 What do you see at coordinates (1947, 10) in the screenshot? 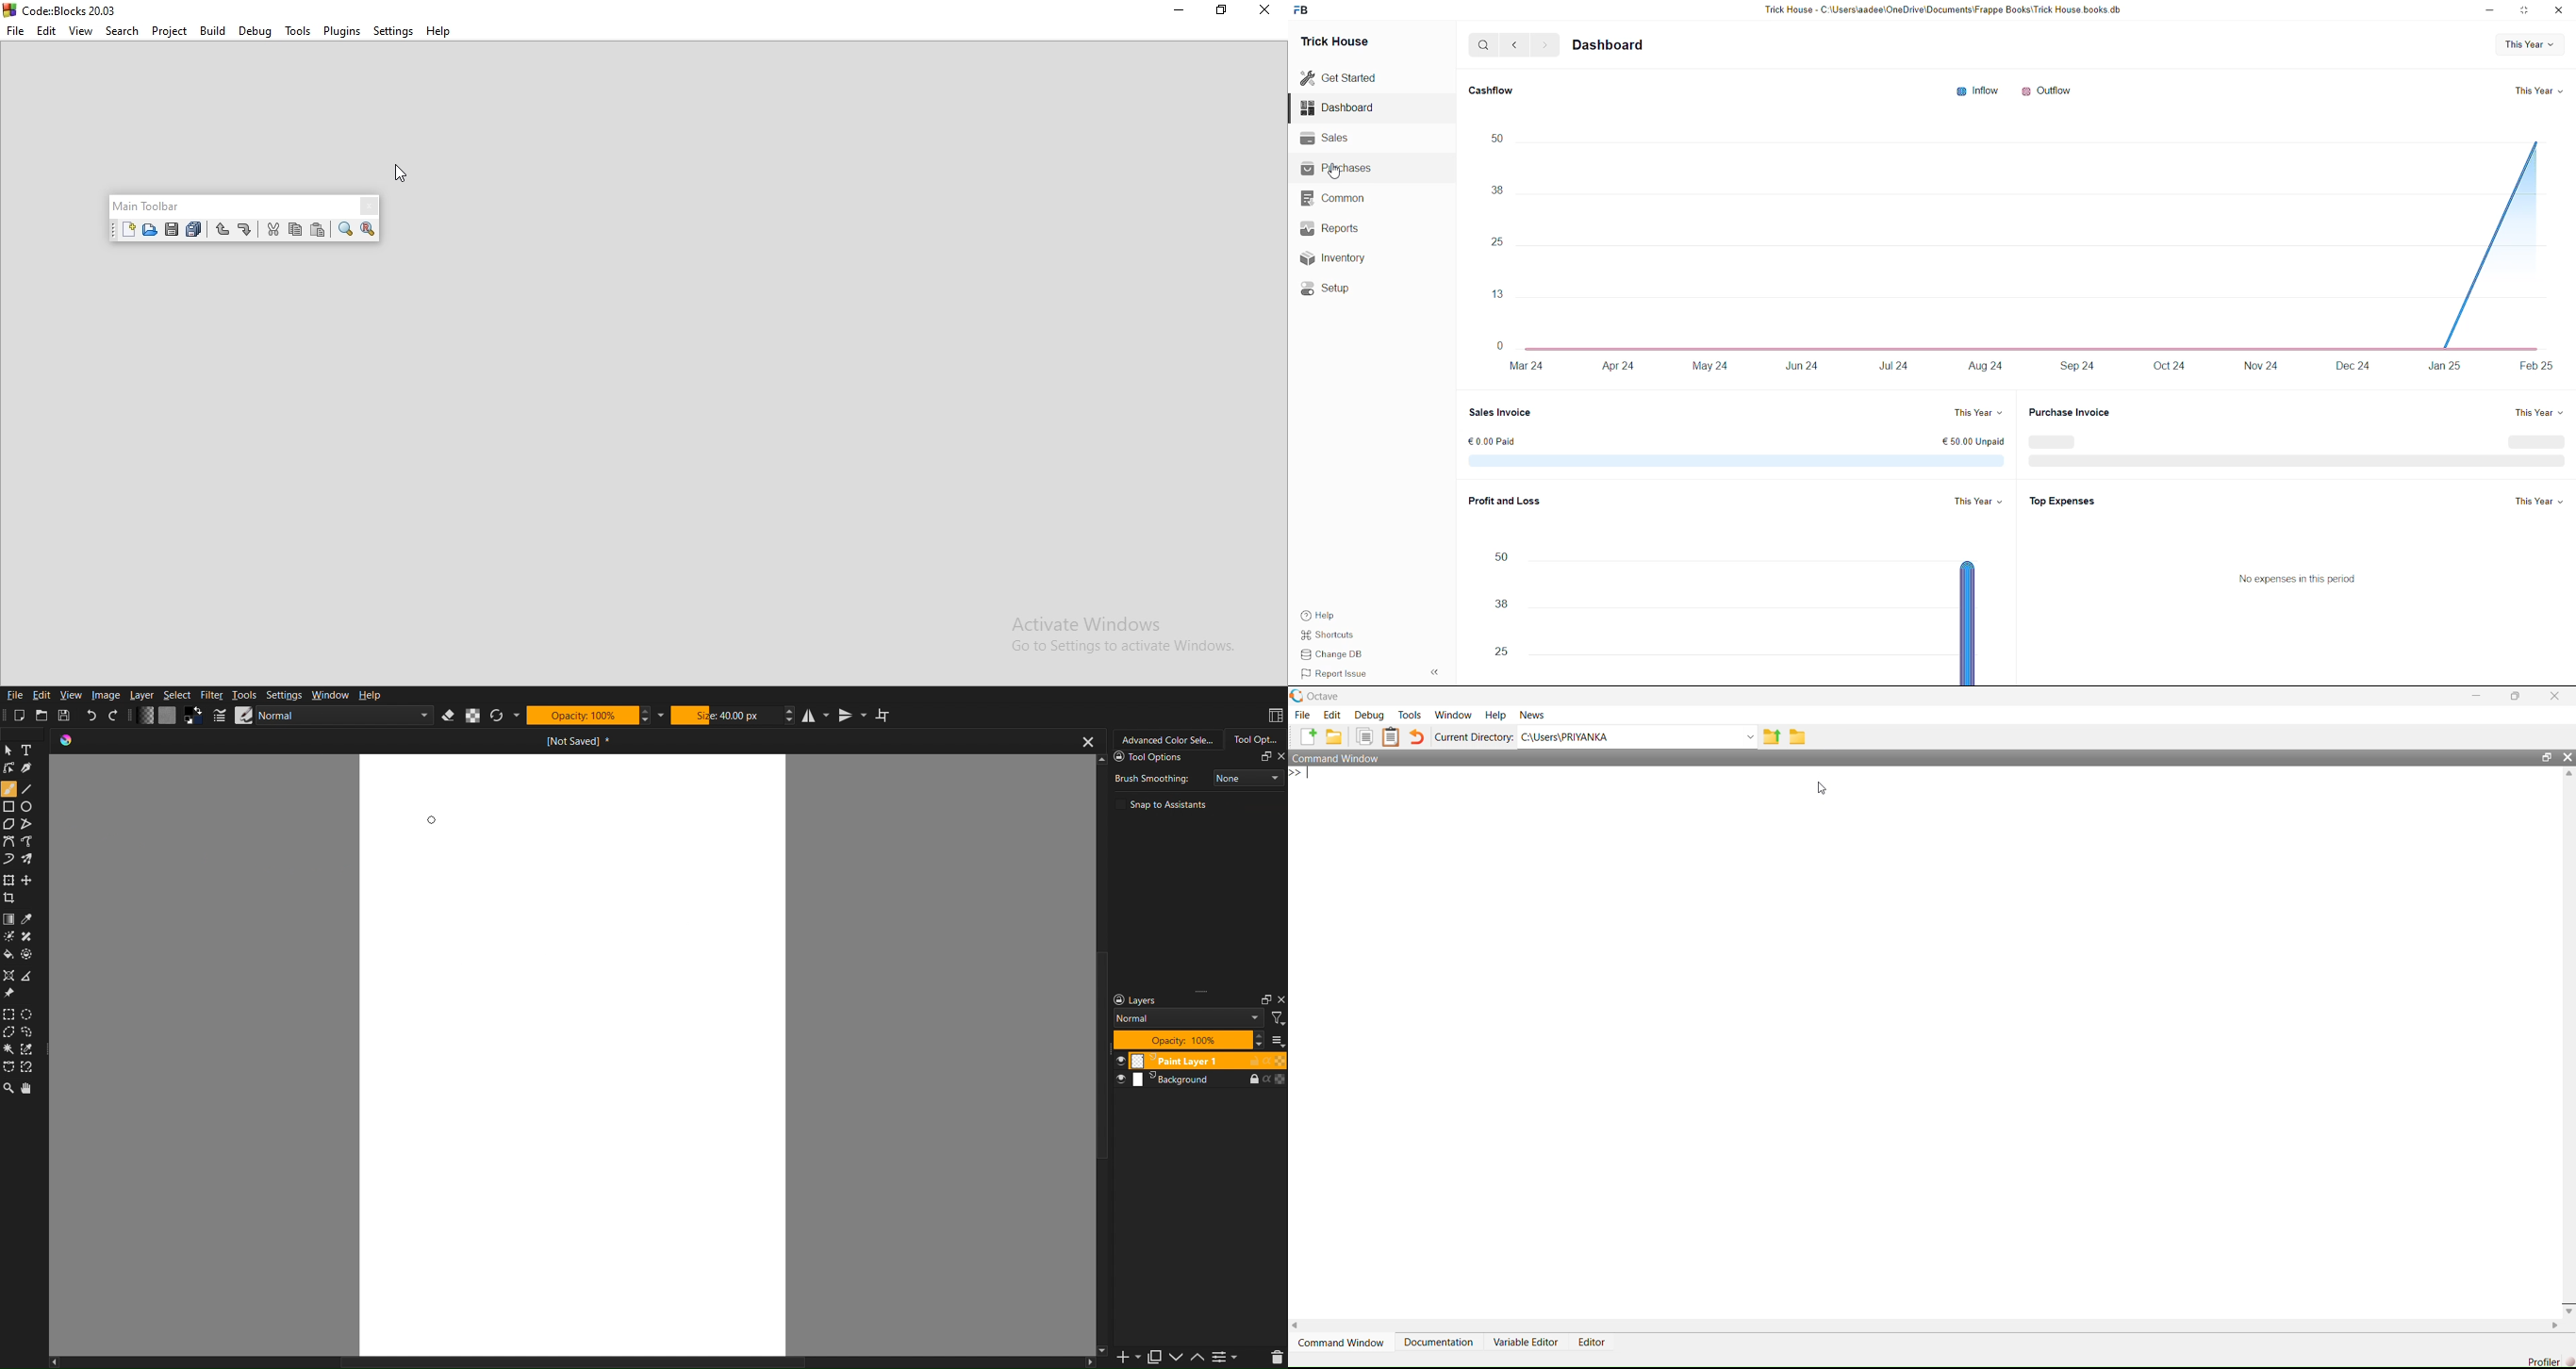
I see `Trick House - C:\Users\aadee\OneDrive\Documents\Frappe Books! Trick House books.db.` at bounding box center [1947, 10].